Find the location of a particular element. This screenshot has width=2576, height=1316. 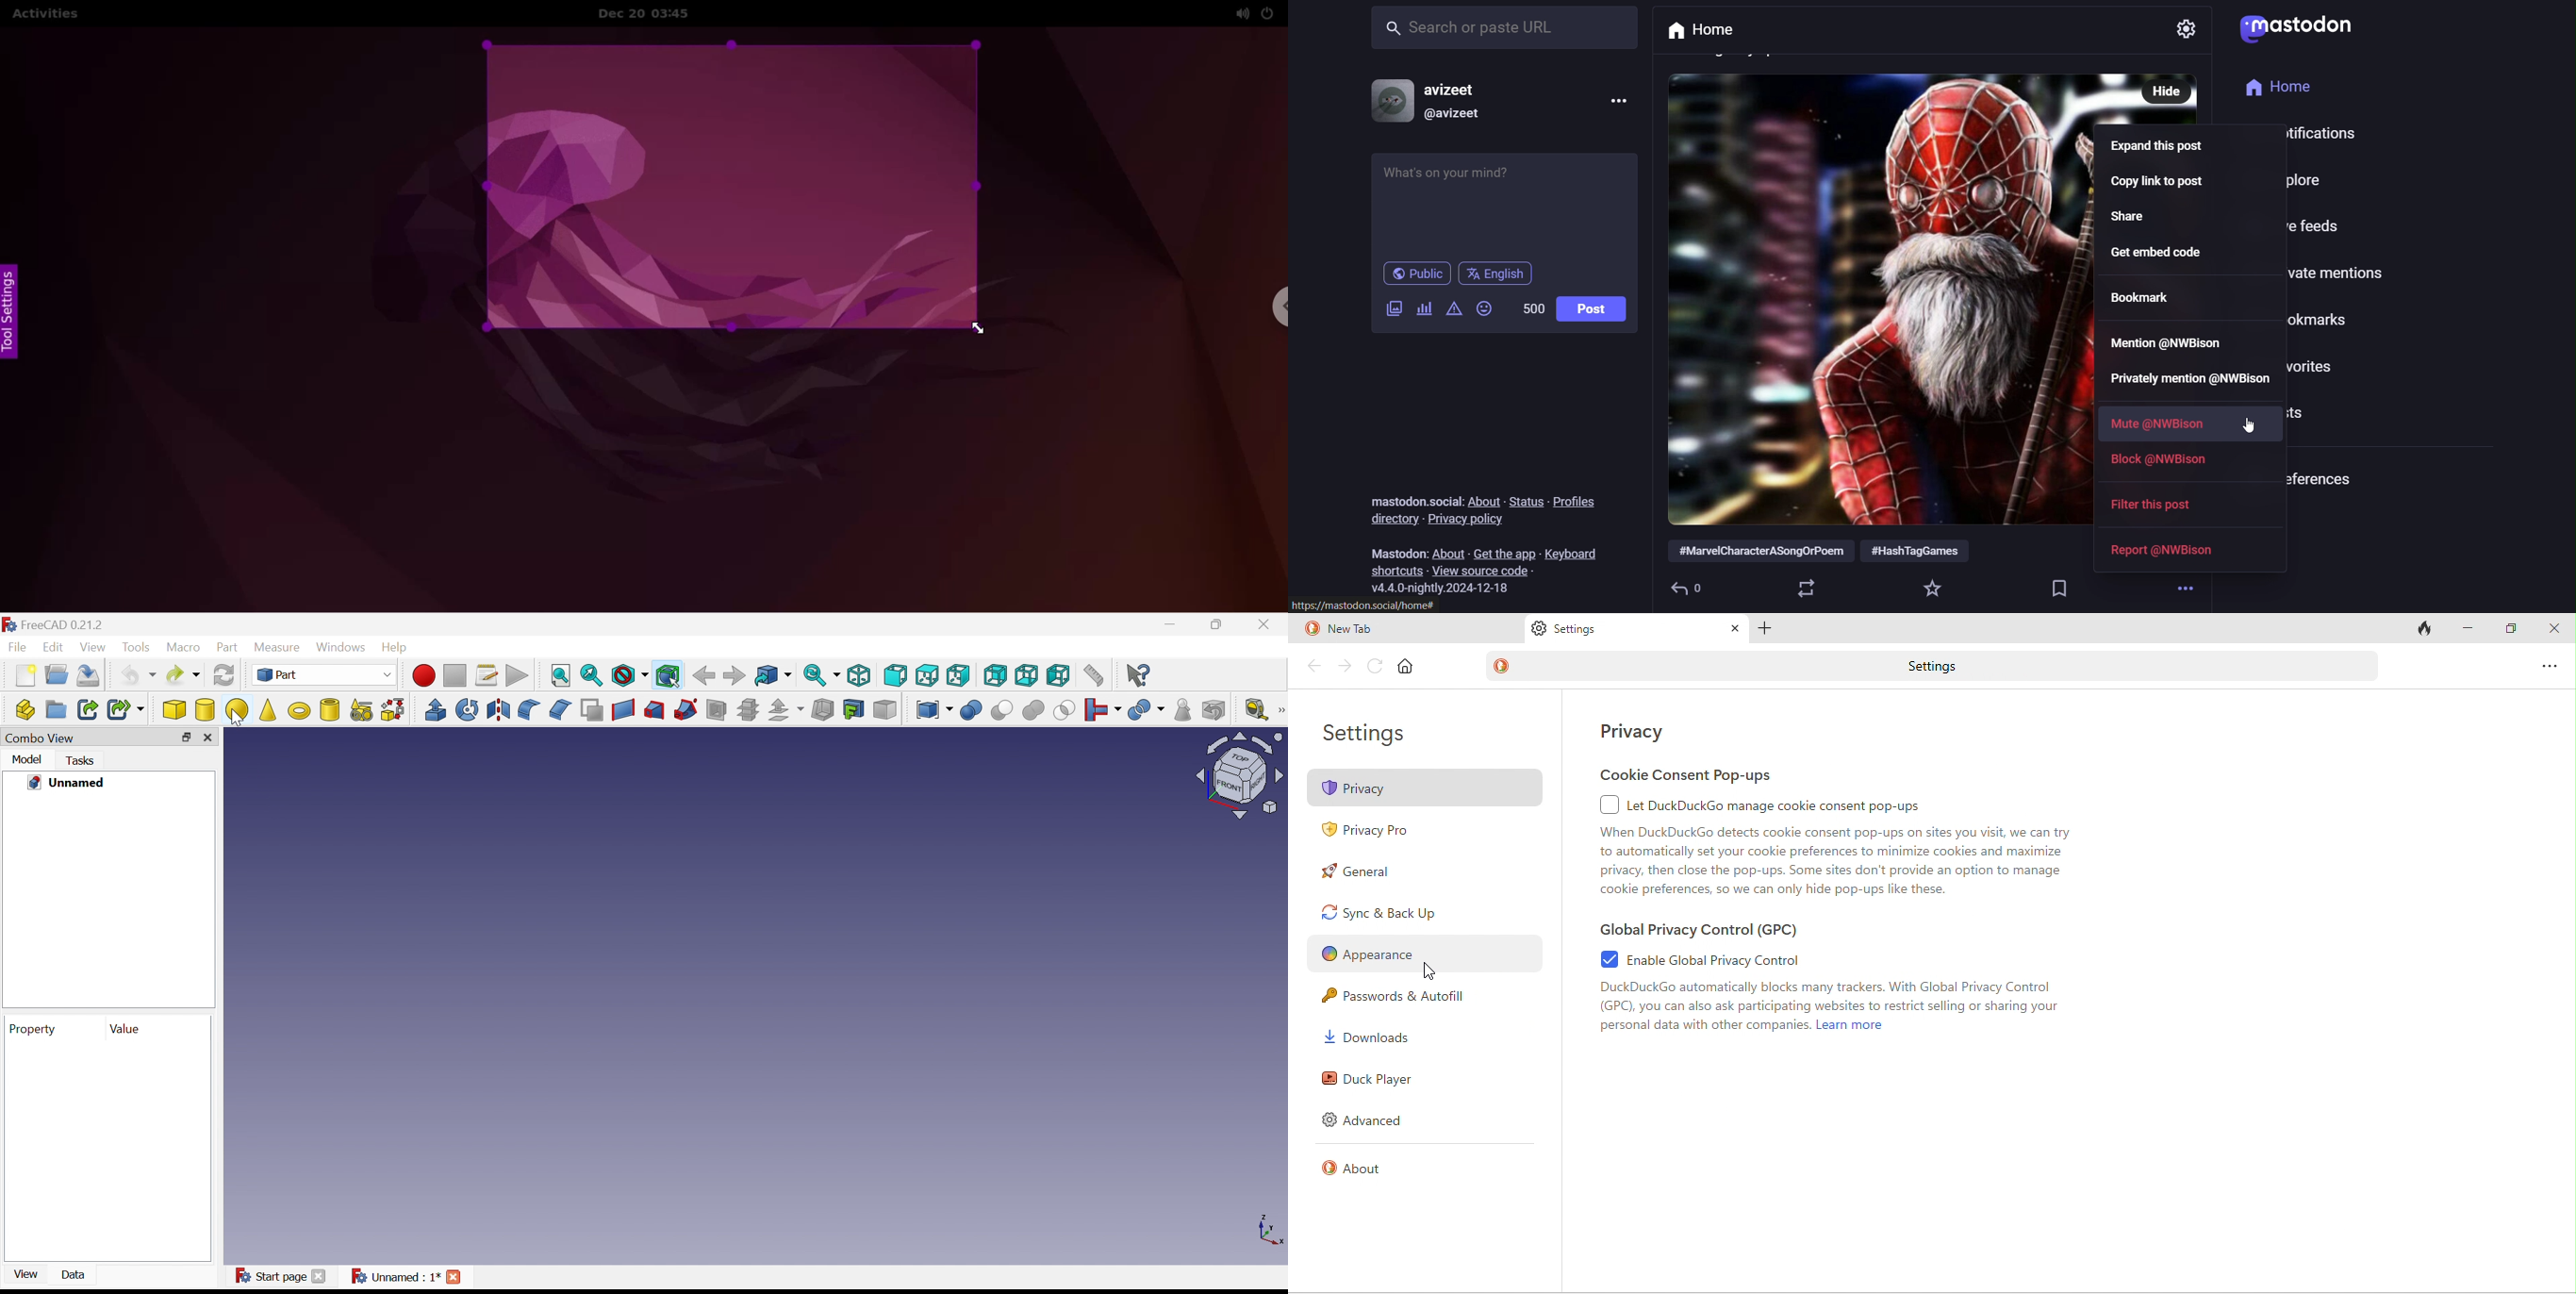

maximize is located at coordinates (2510, 628).